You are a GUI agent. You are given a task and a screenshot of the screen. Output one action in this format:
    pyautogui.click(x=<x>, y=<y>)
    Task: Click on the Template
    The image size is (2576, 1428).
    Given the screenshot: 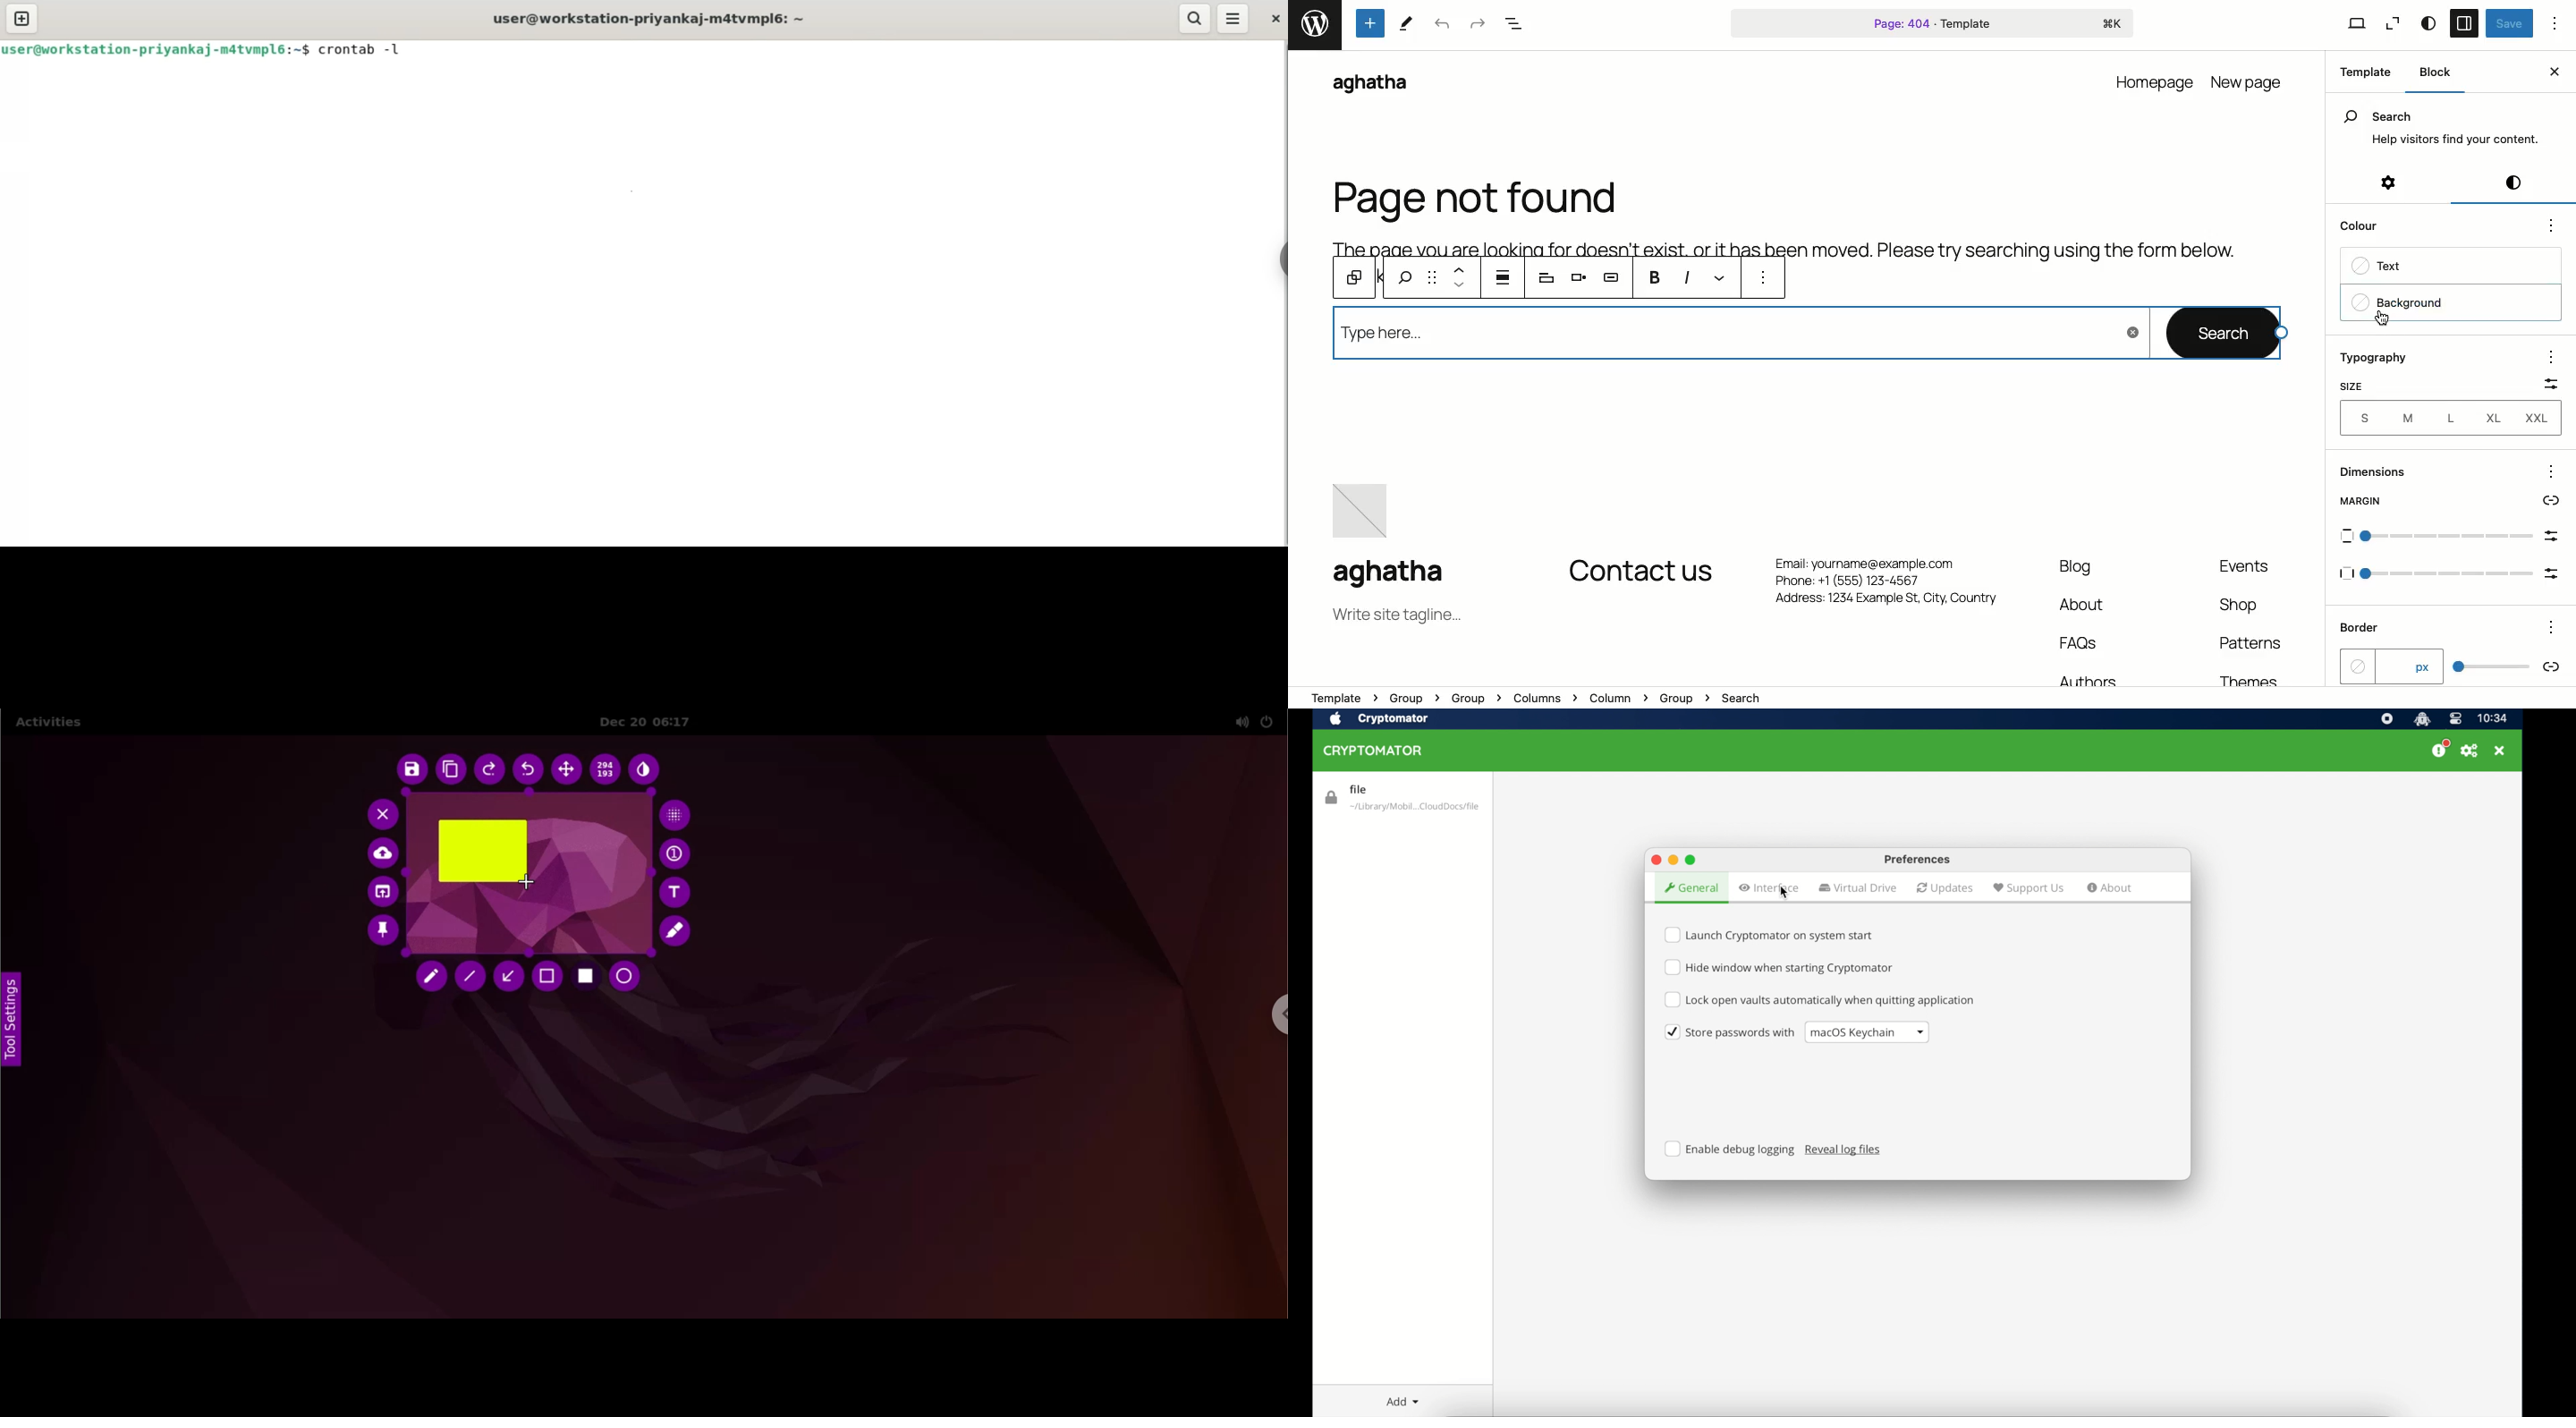 What is the action you would take?
    pyautogui.click(x=2360, y=71)
    